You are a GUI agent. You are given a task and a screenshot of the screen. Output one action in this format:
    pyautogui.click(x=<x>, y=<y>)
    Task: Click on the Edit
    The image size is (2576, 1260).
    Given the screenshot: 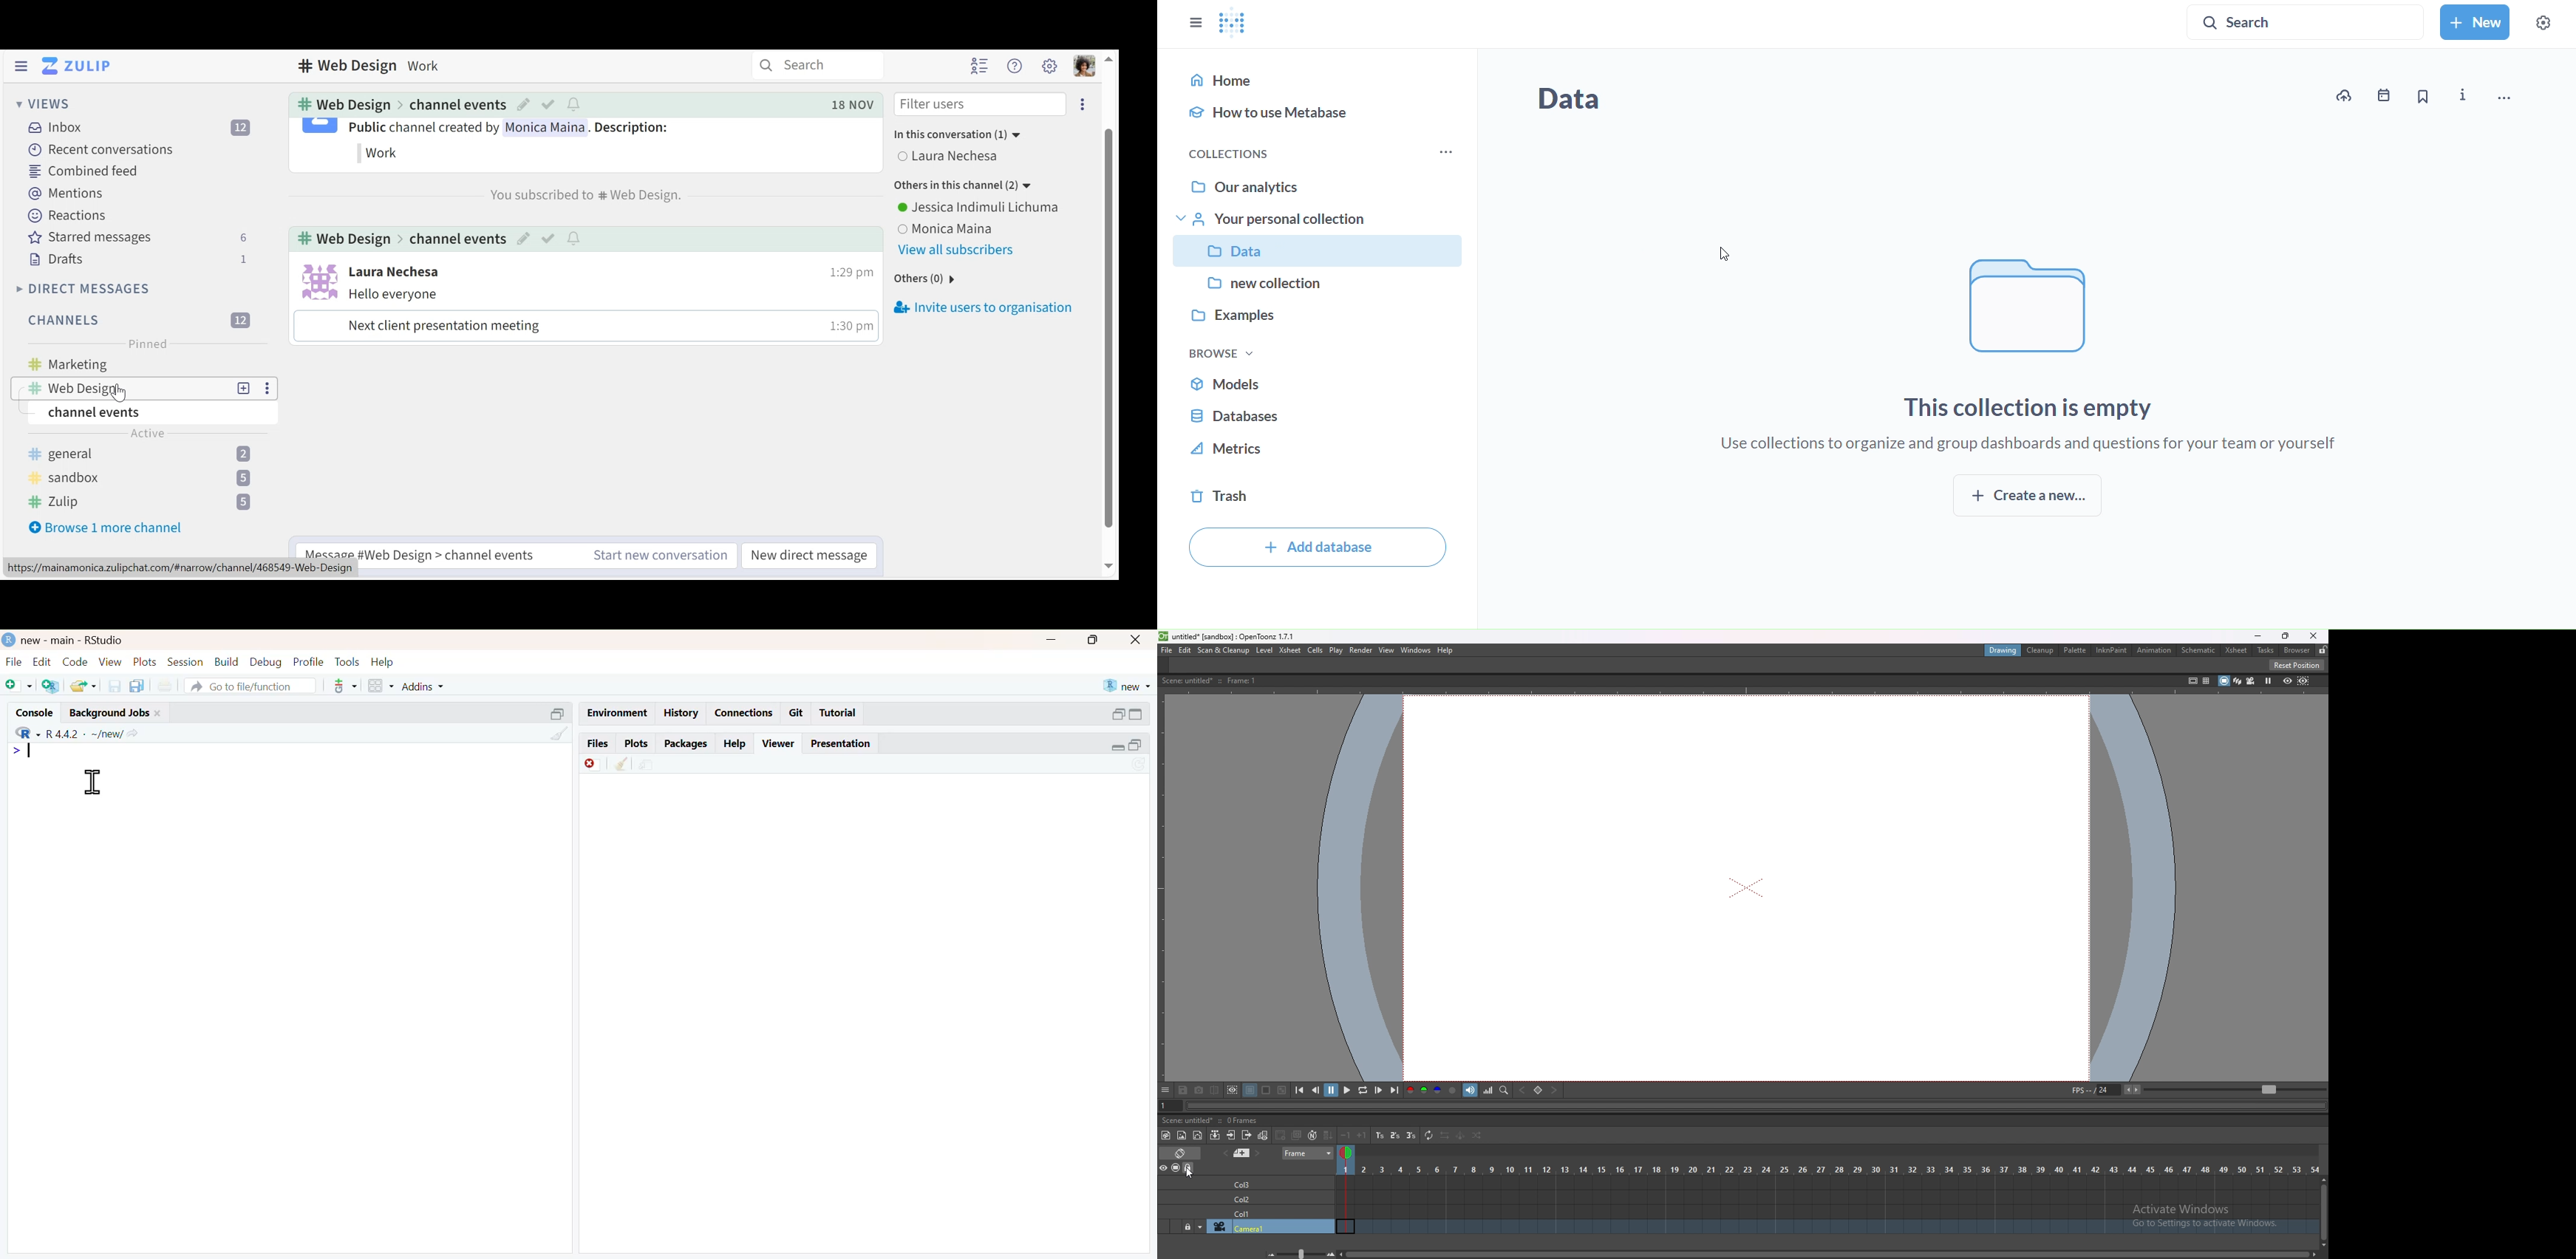 What is the action you would take?
    pyautogui.click(x=524, y=104)
    